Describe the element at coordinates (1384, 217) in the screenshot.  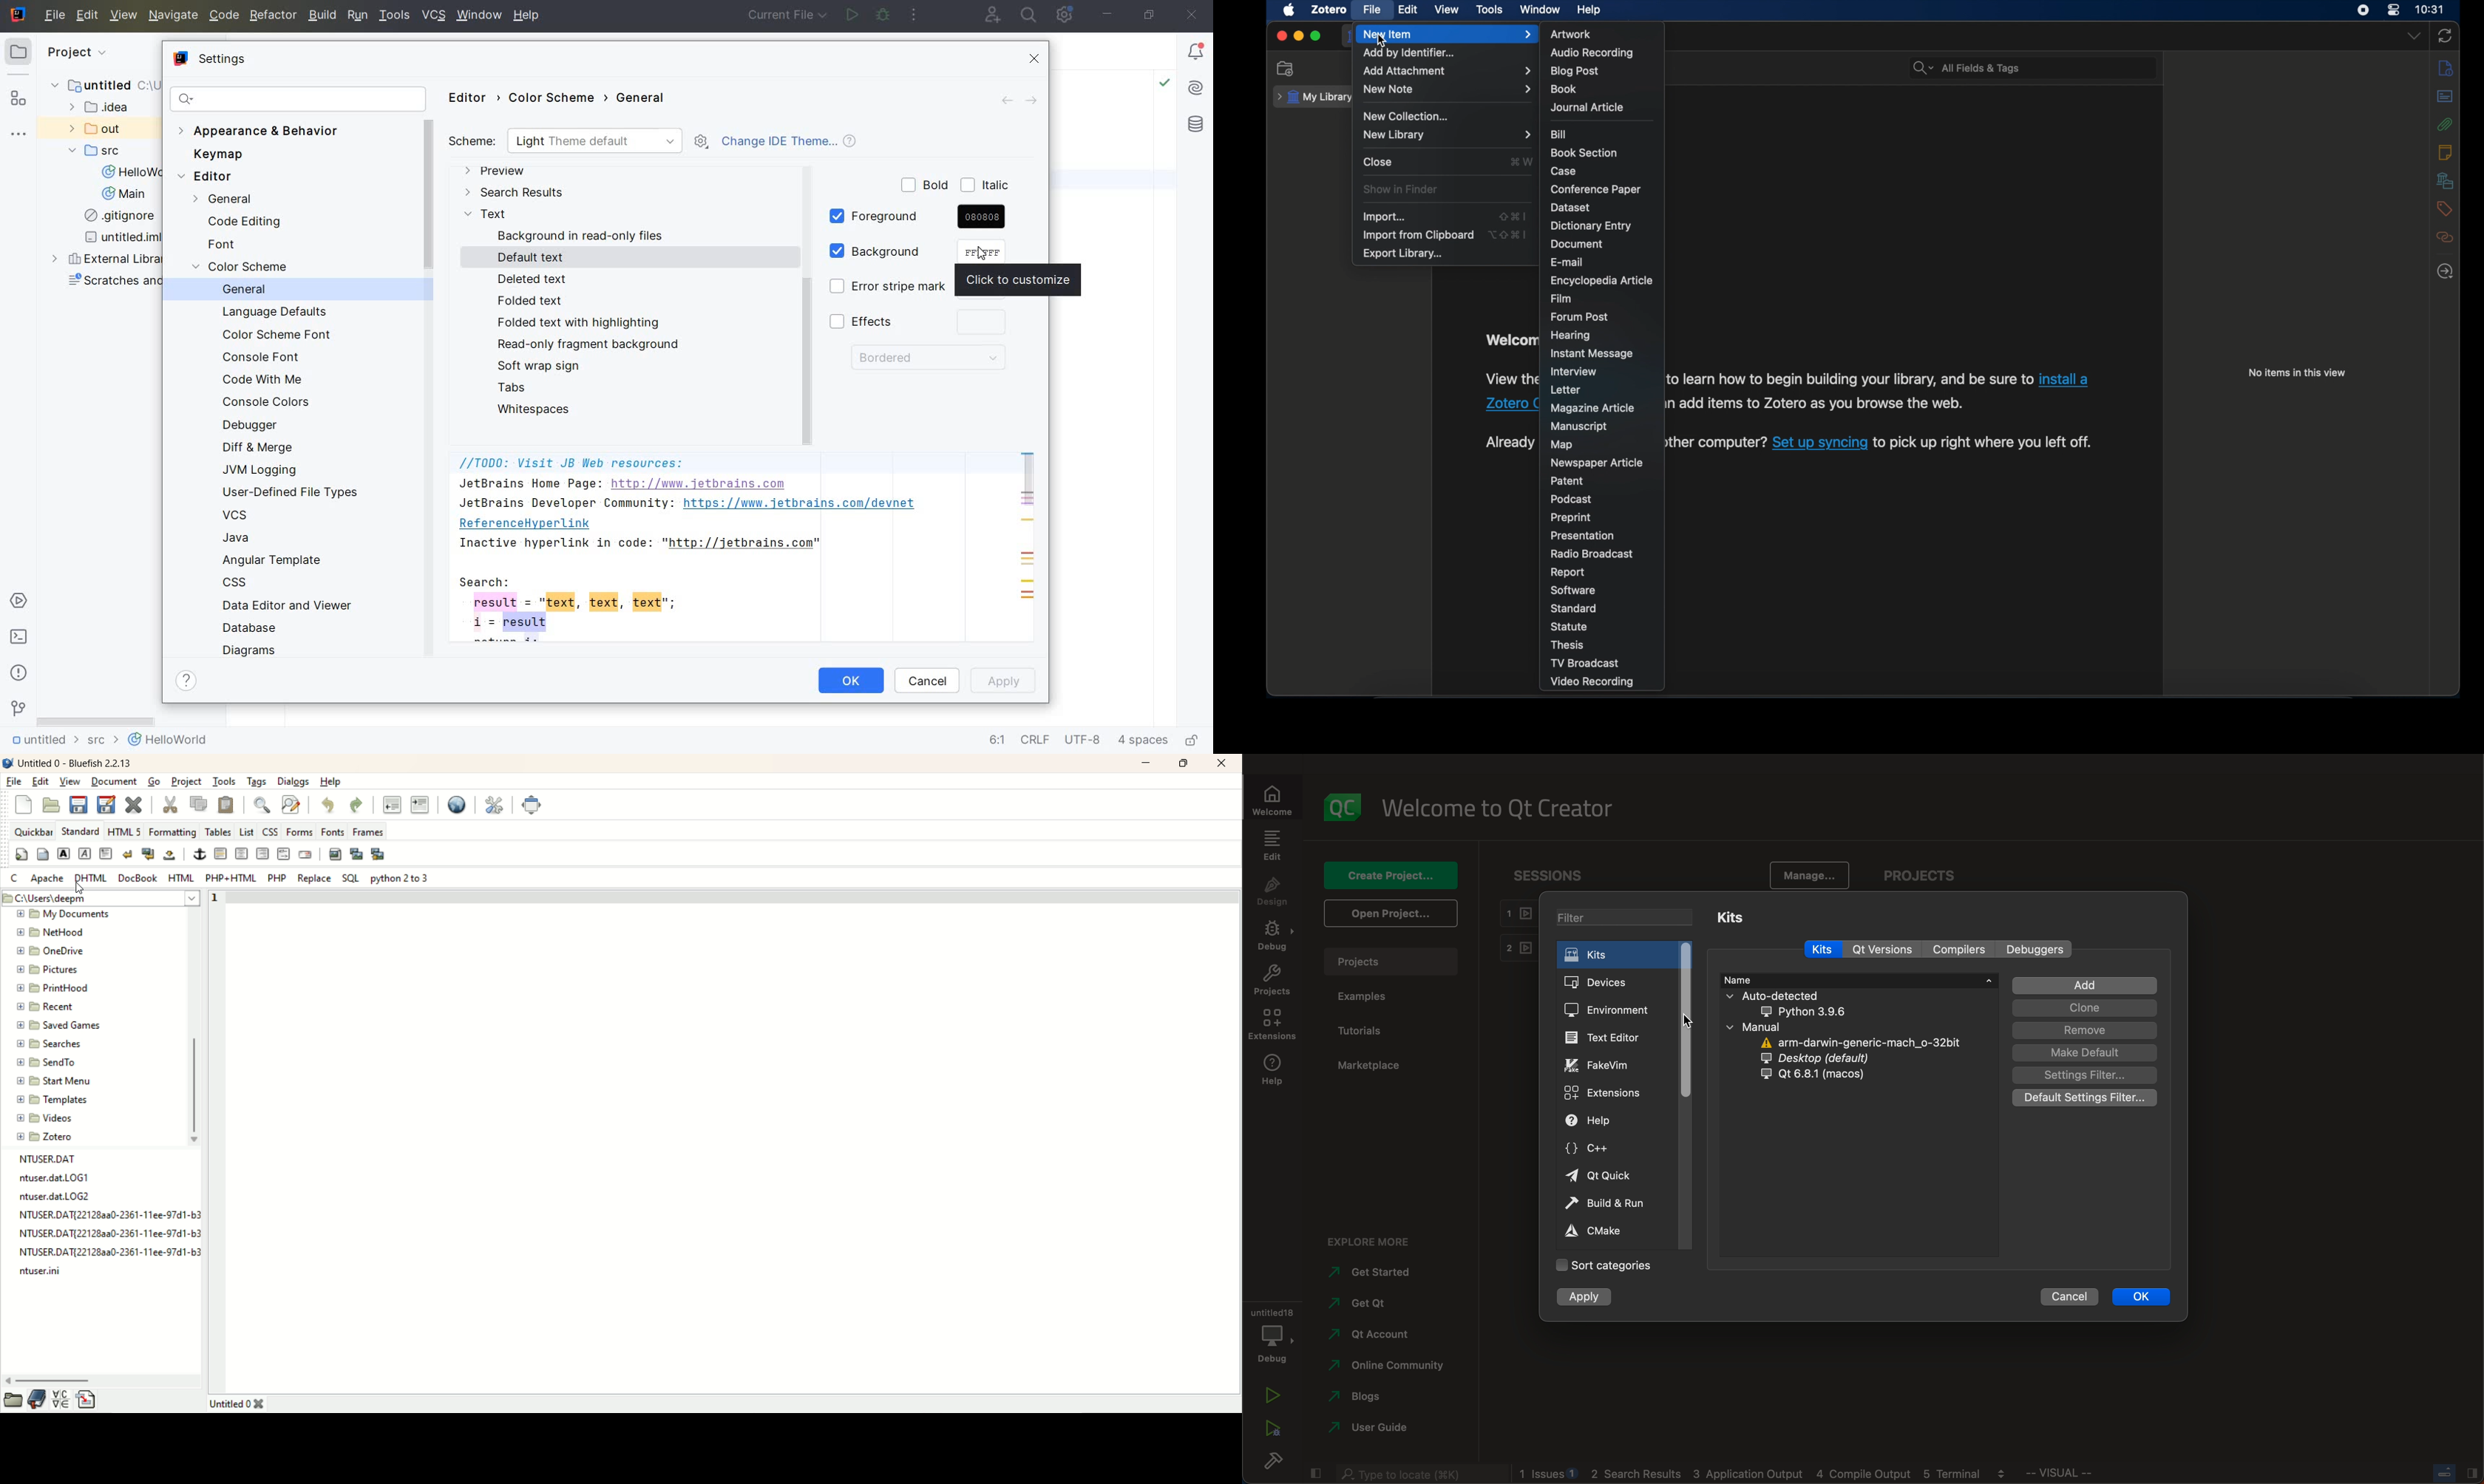
I see `import` at that location.